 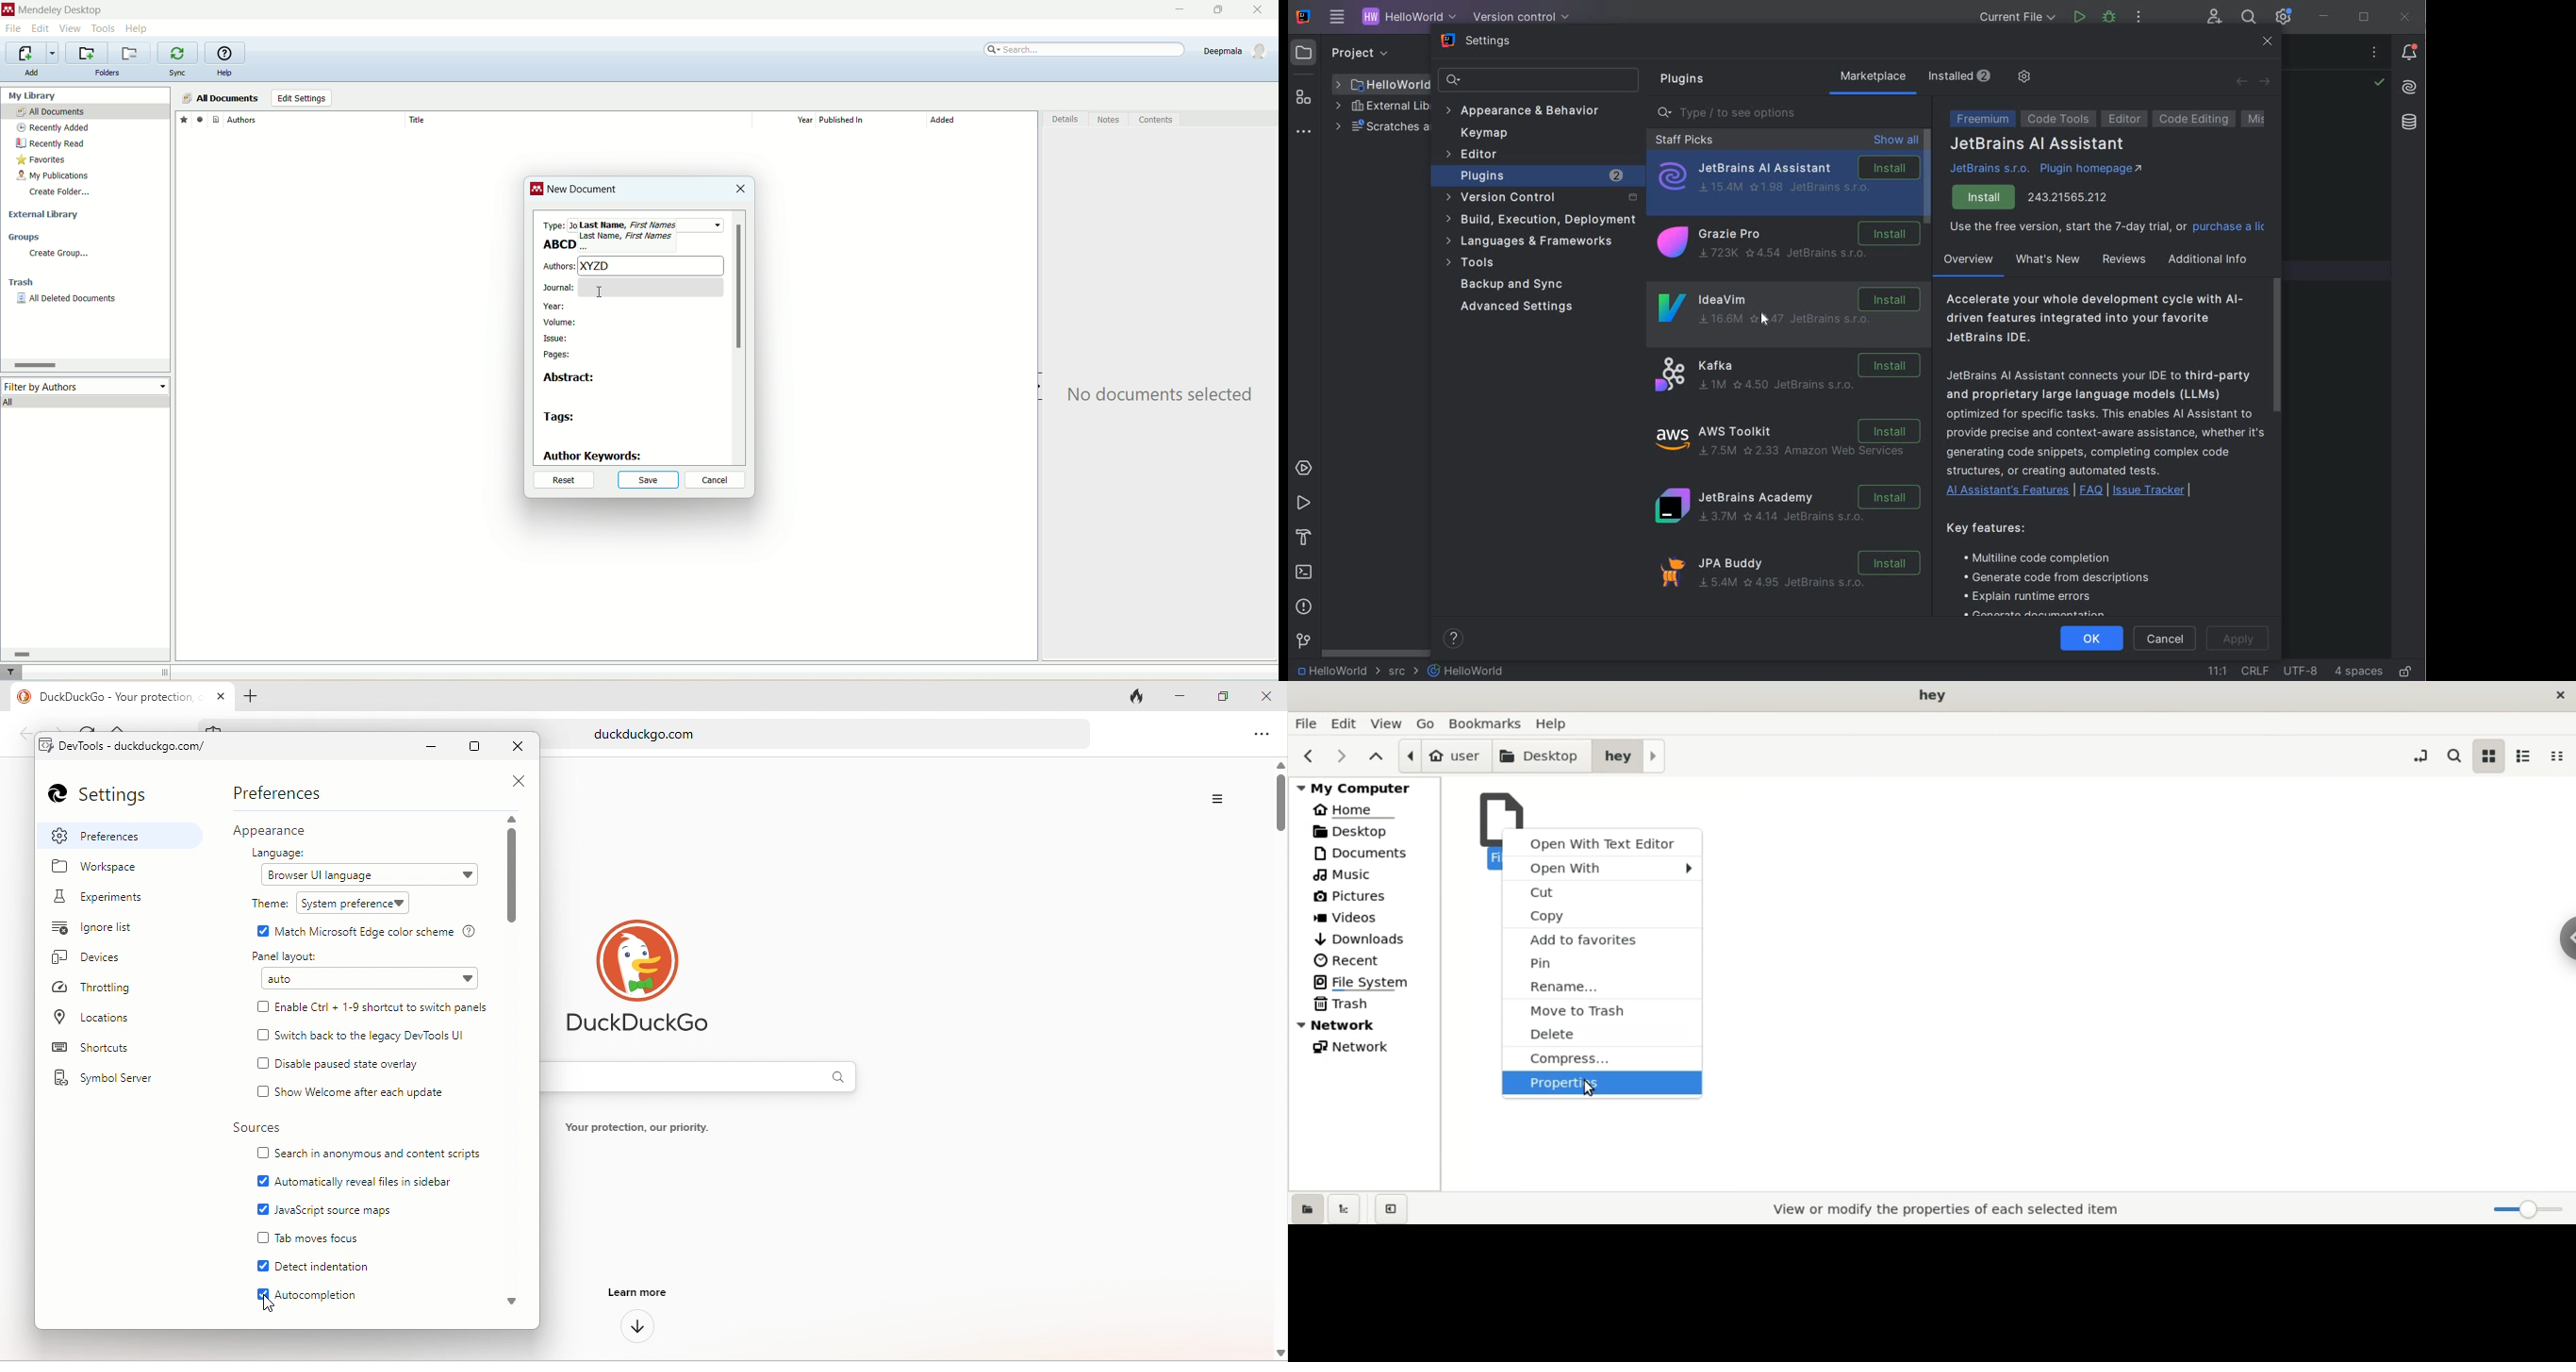 What do you see at coordinates (100, 1017) in the screenshot?
I see `location` at bounding box center [100, 1017].